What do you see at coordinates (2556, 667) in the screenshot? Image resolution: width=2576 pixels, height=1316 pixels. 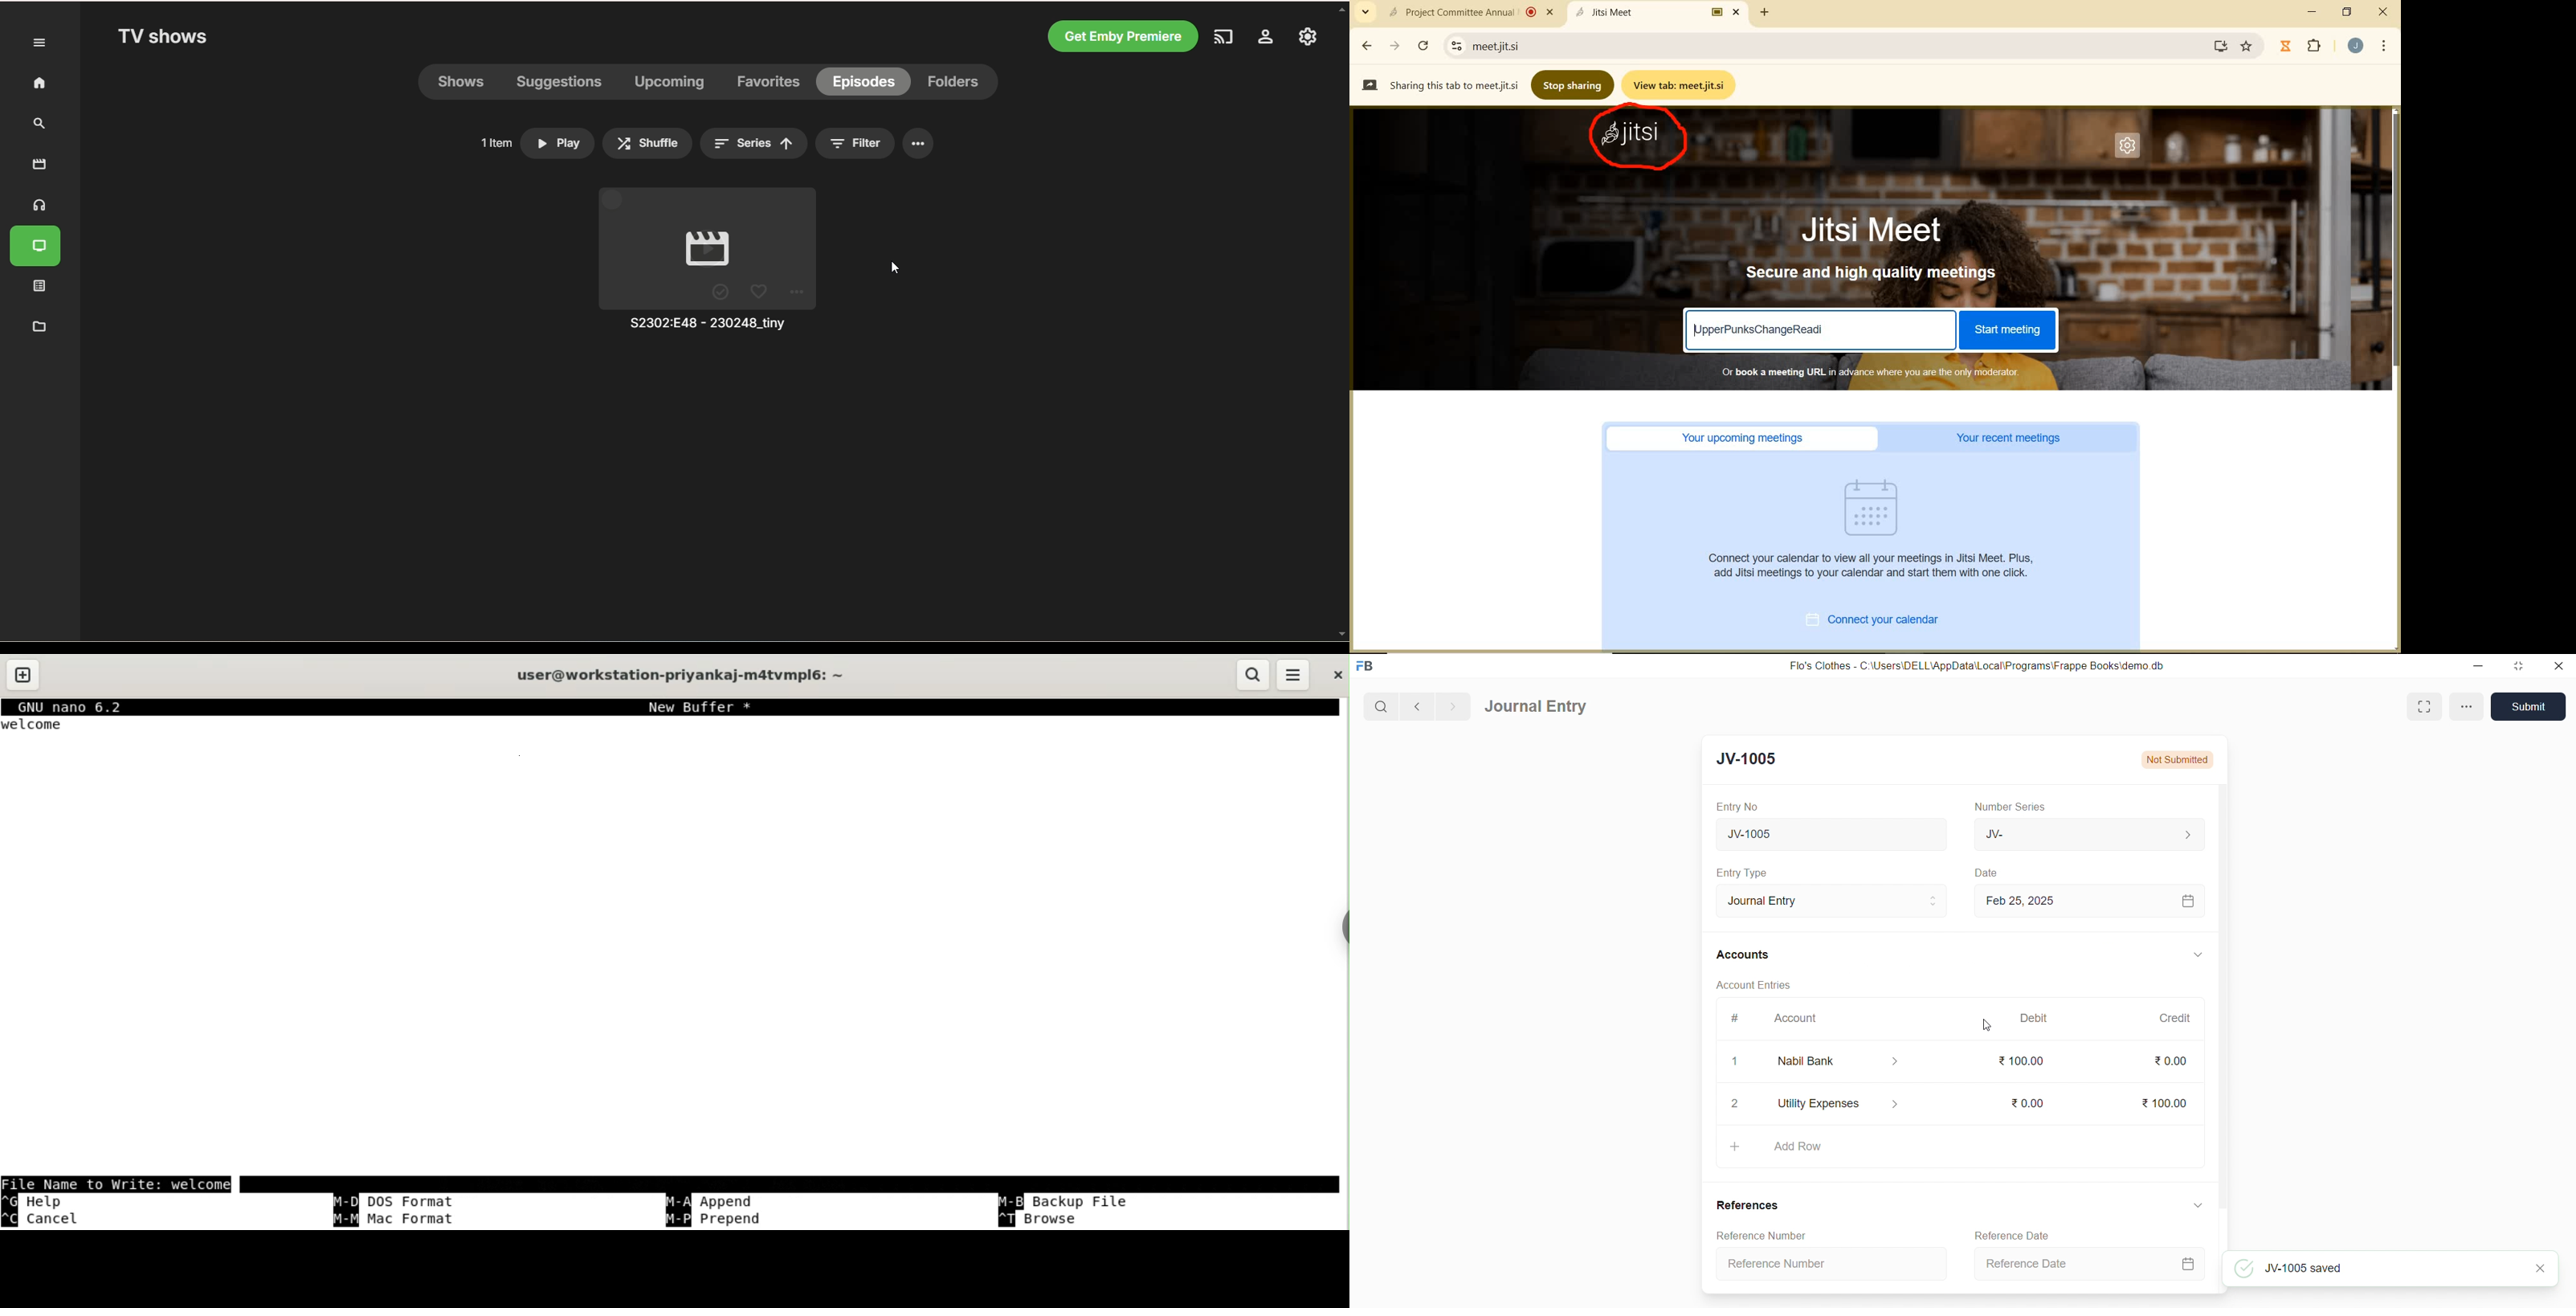 I see `close` at bounding box center [2556, 667].